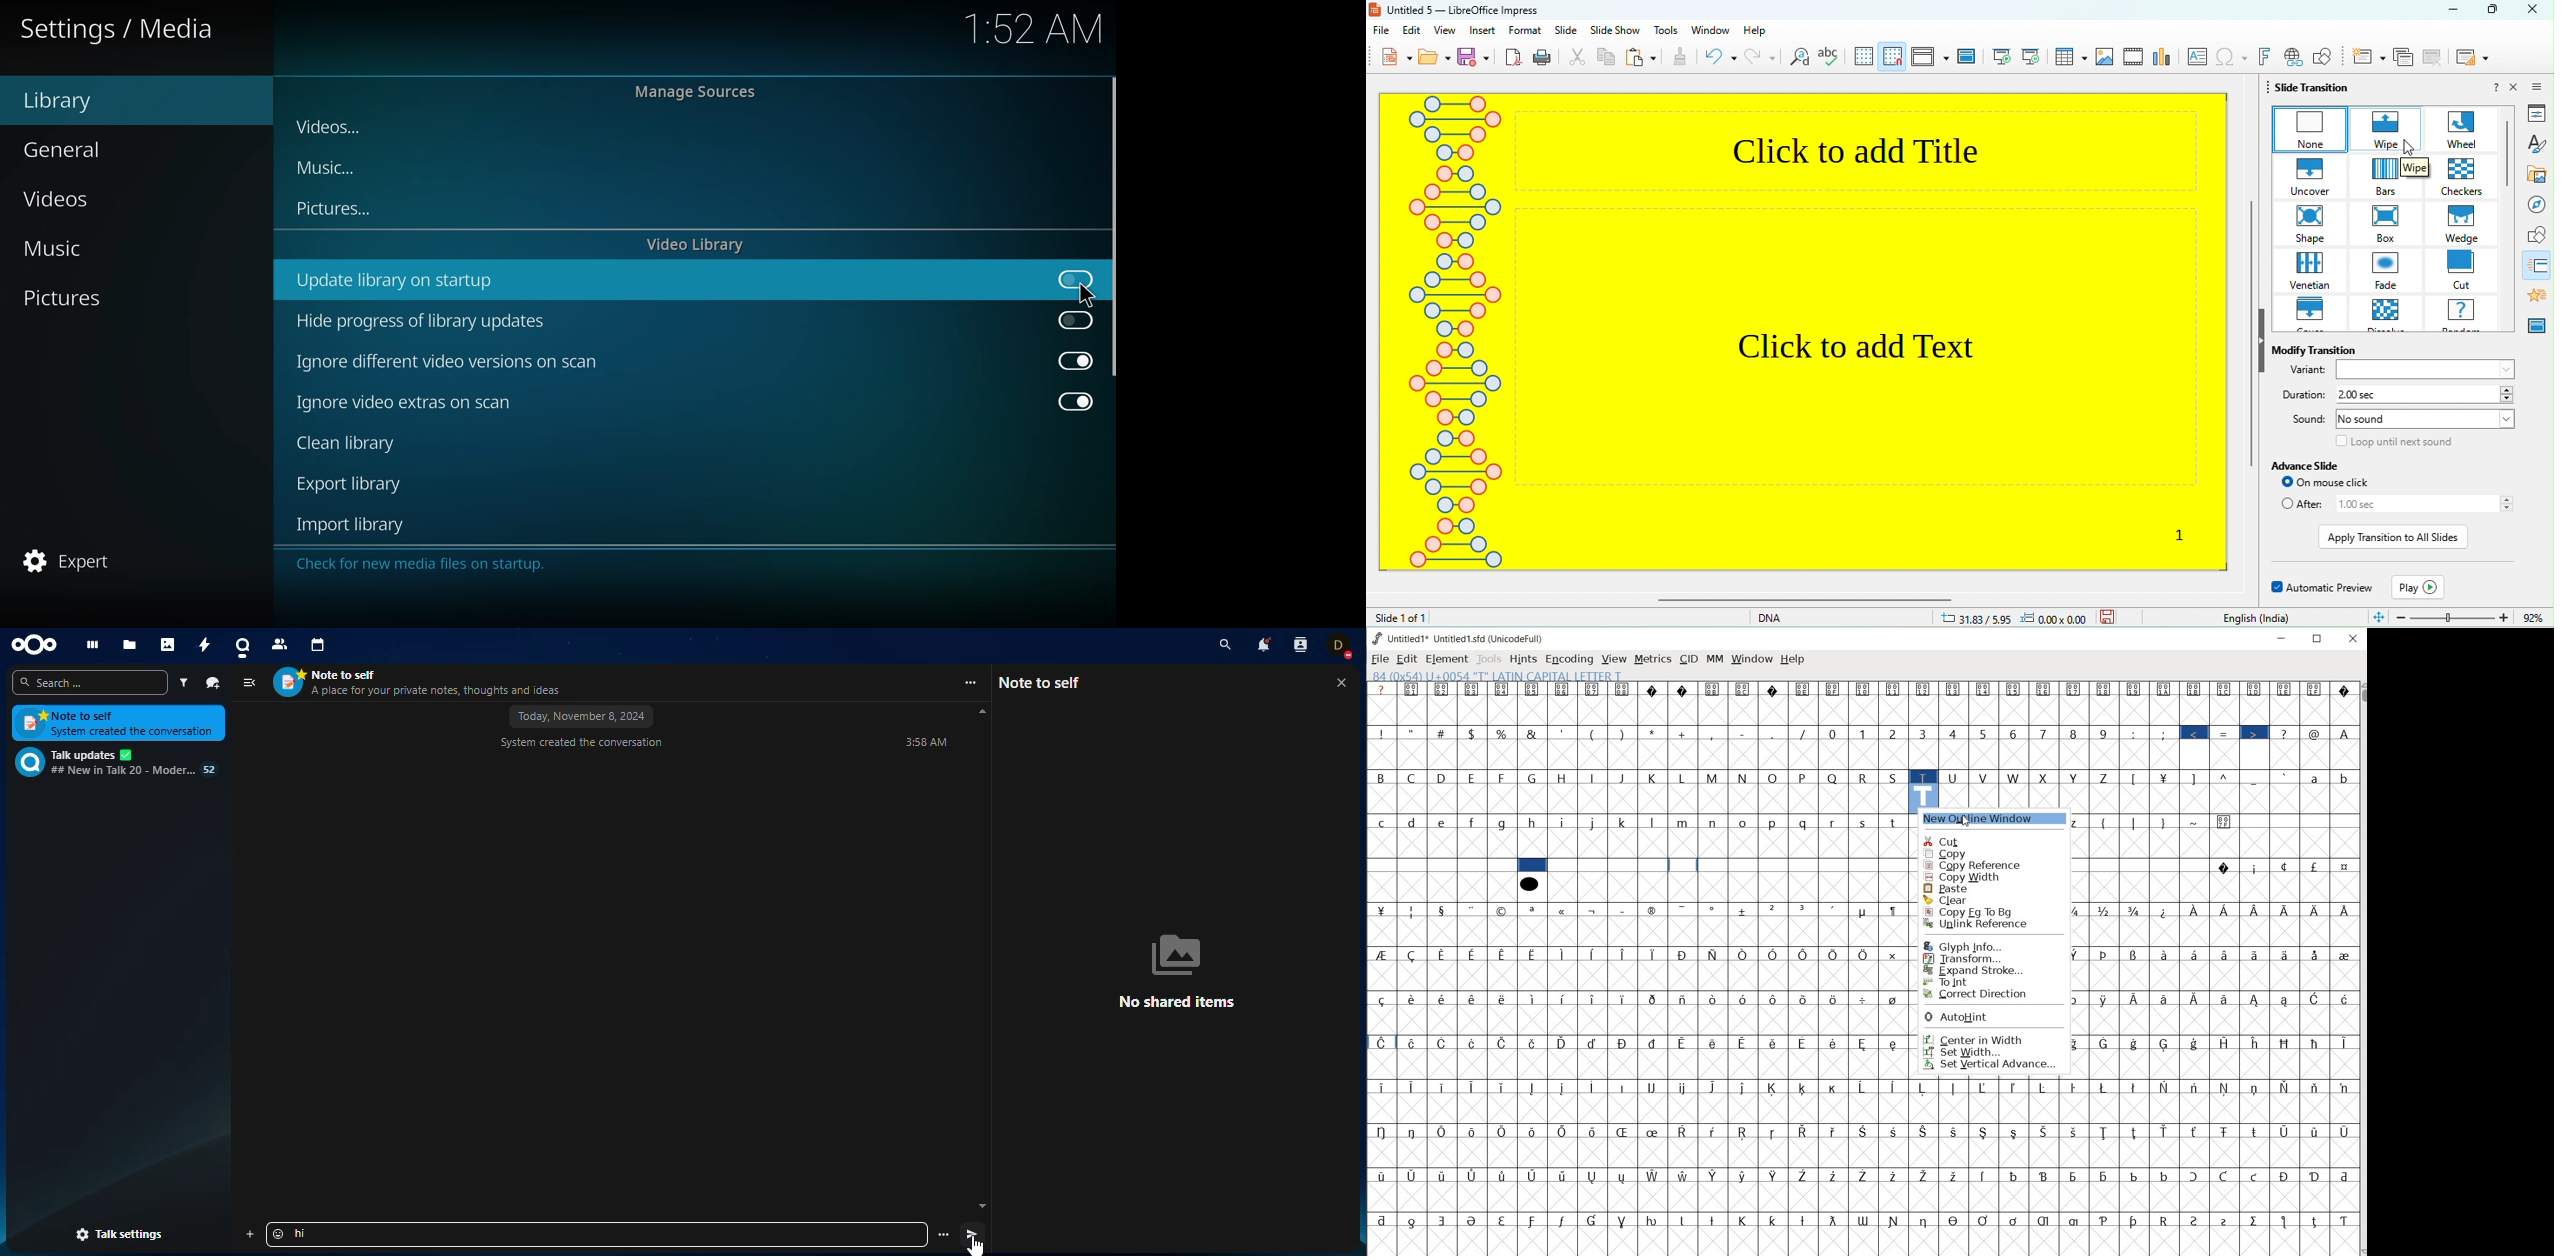  What do you see at coordinates (1564, 822) in the screenshot?
I see `i` at bounding box center [1564, 822].